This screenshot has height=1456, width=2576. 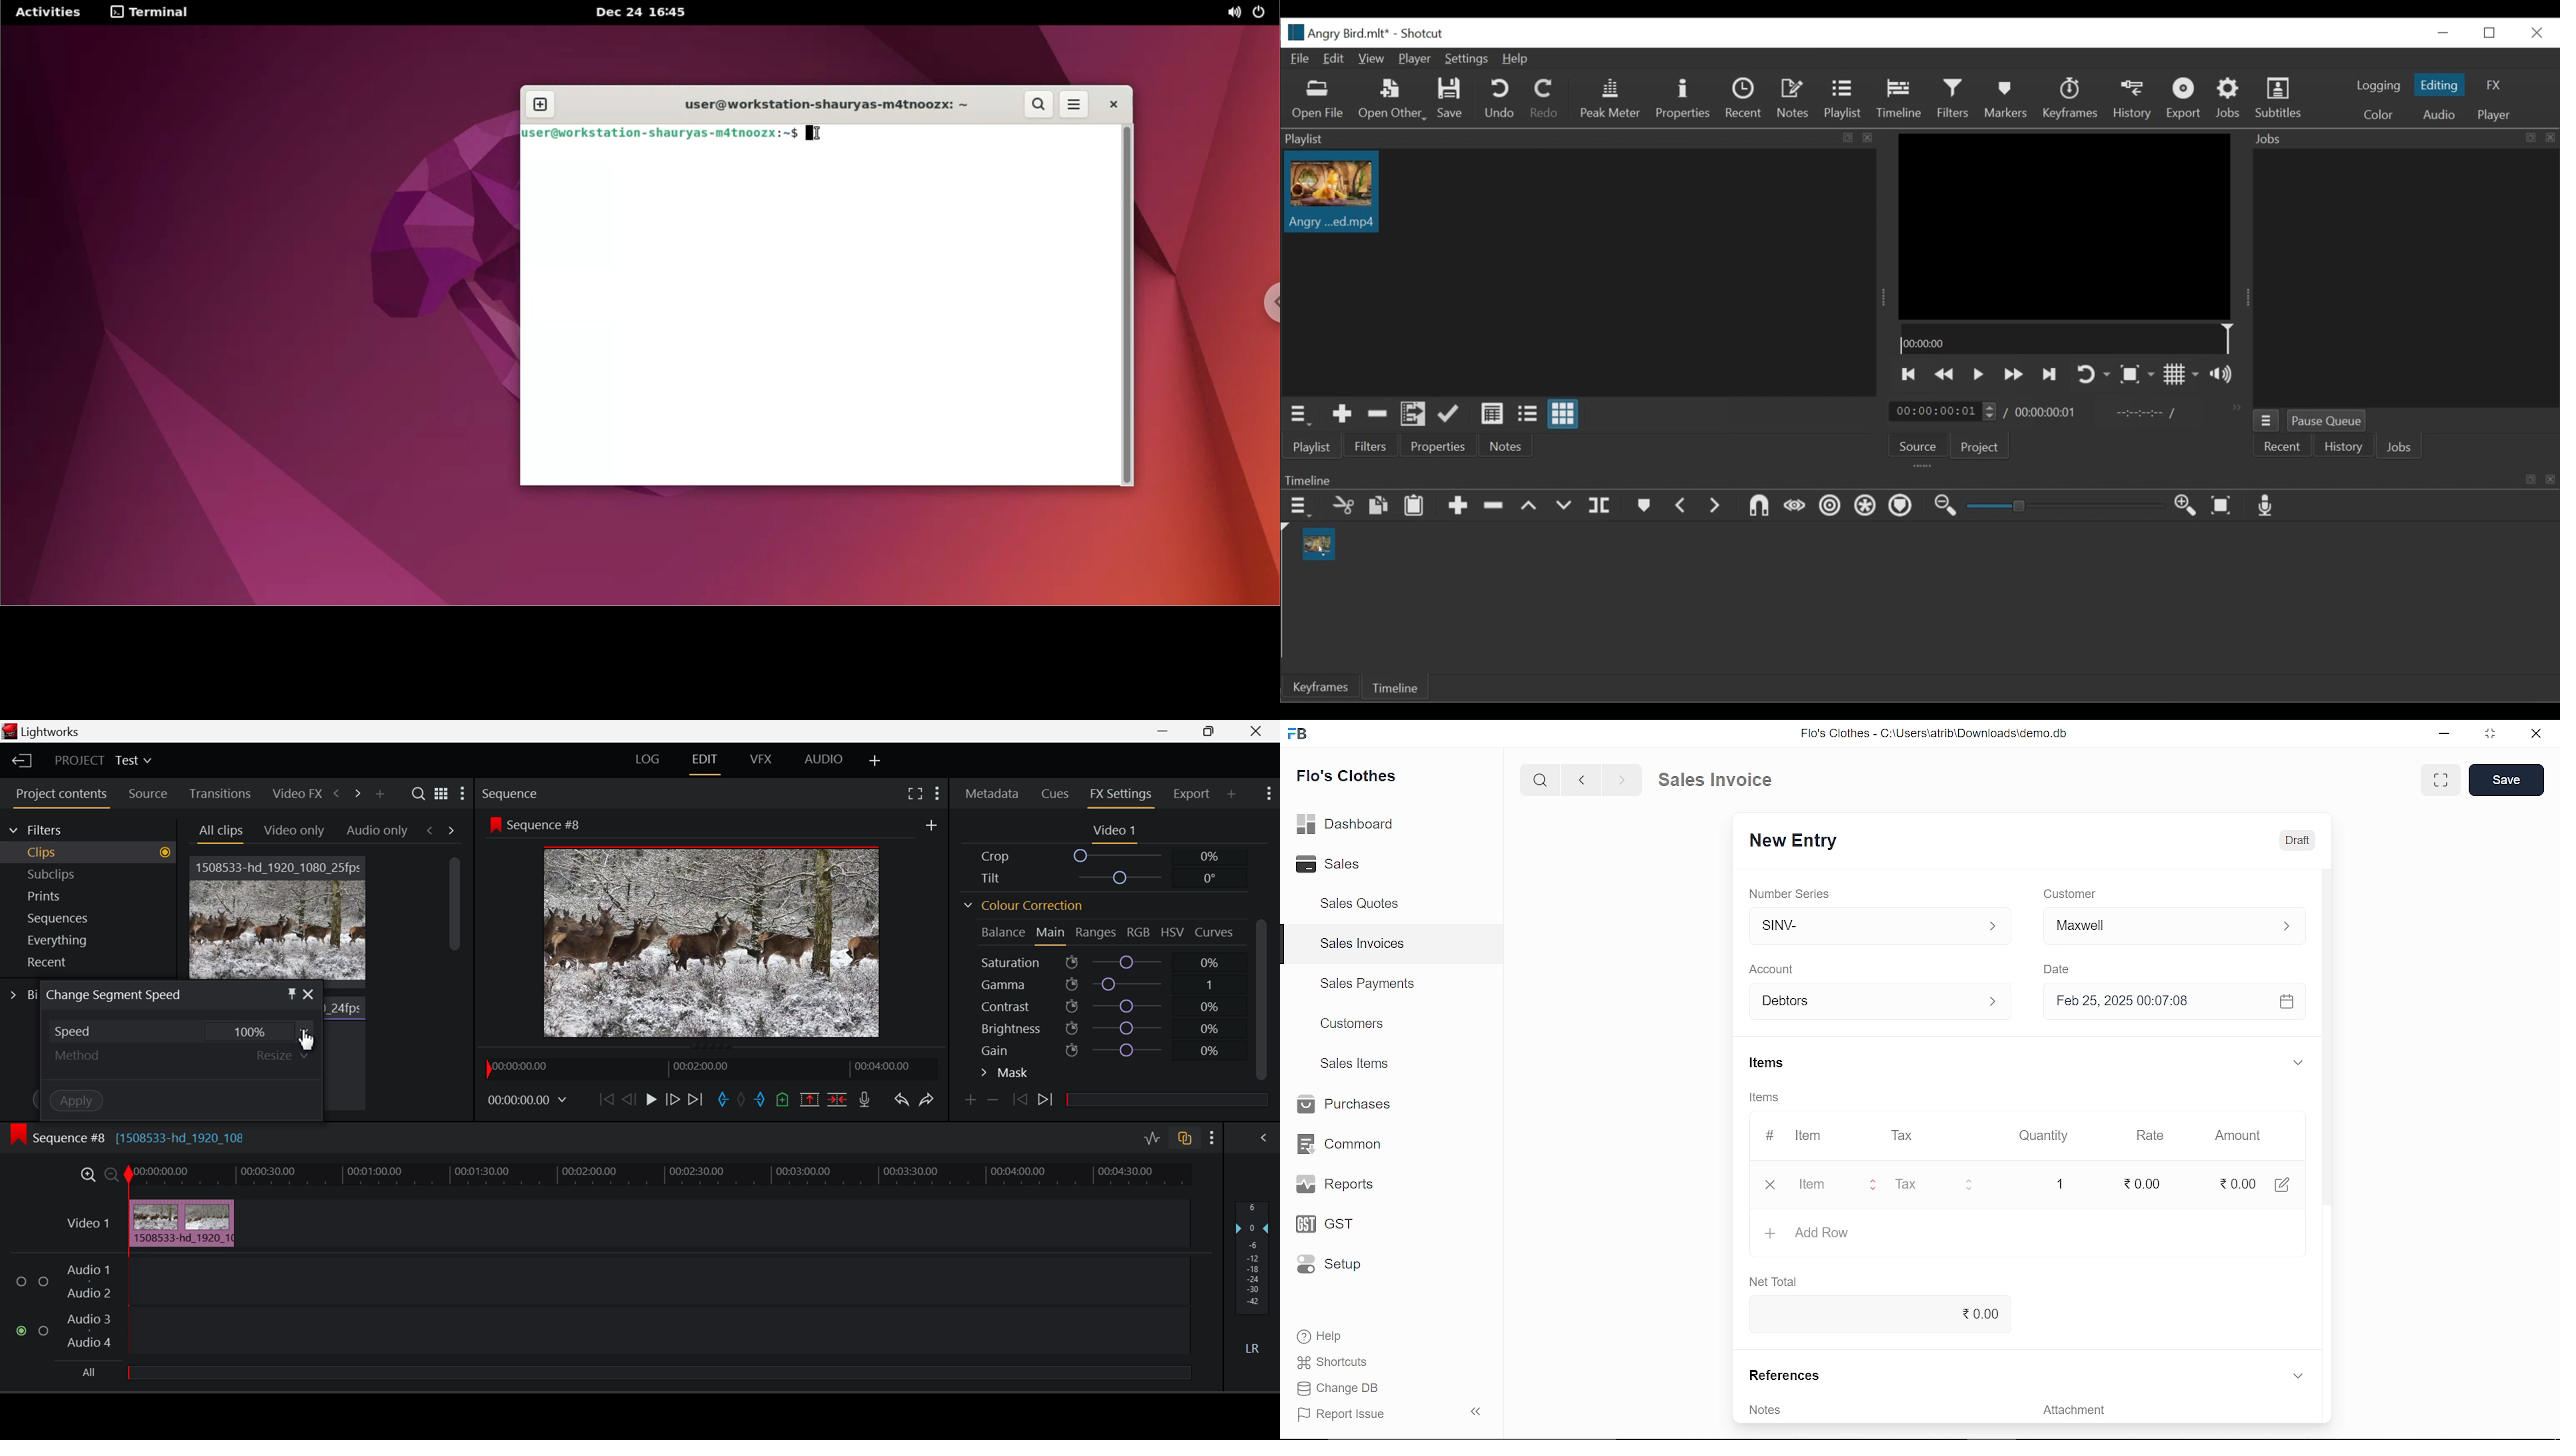 What do you see at coordinates (900, 1102) in the screenshot?
I see `Undo` at bounding box center [900, 1102].